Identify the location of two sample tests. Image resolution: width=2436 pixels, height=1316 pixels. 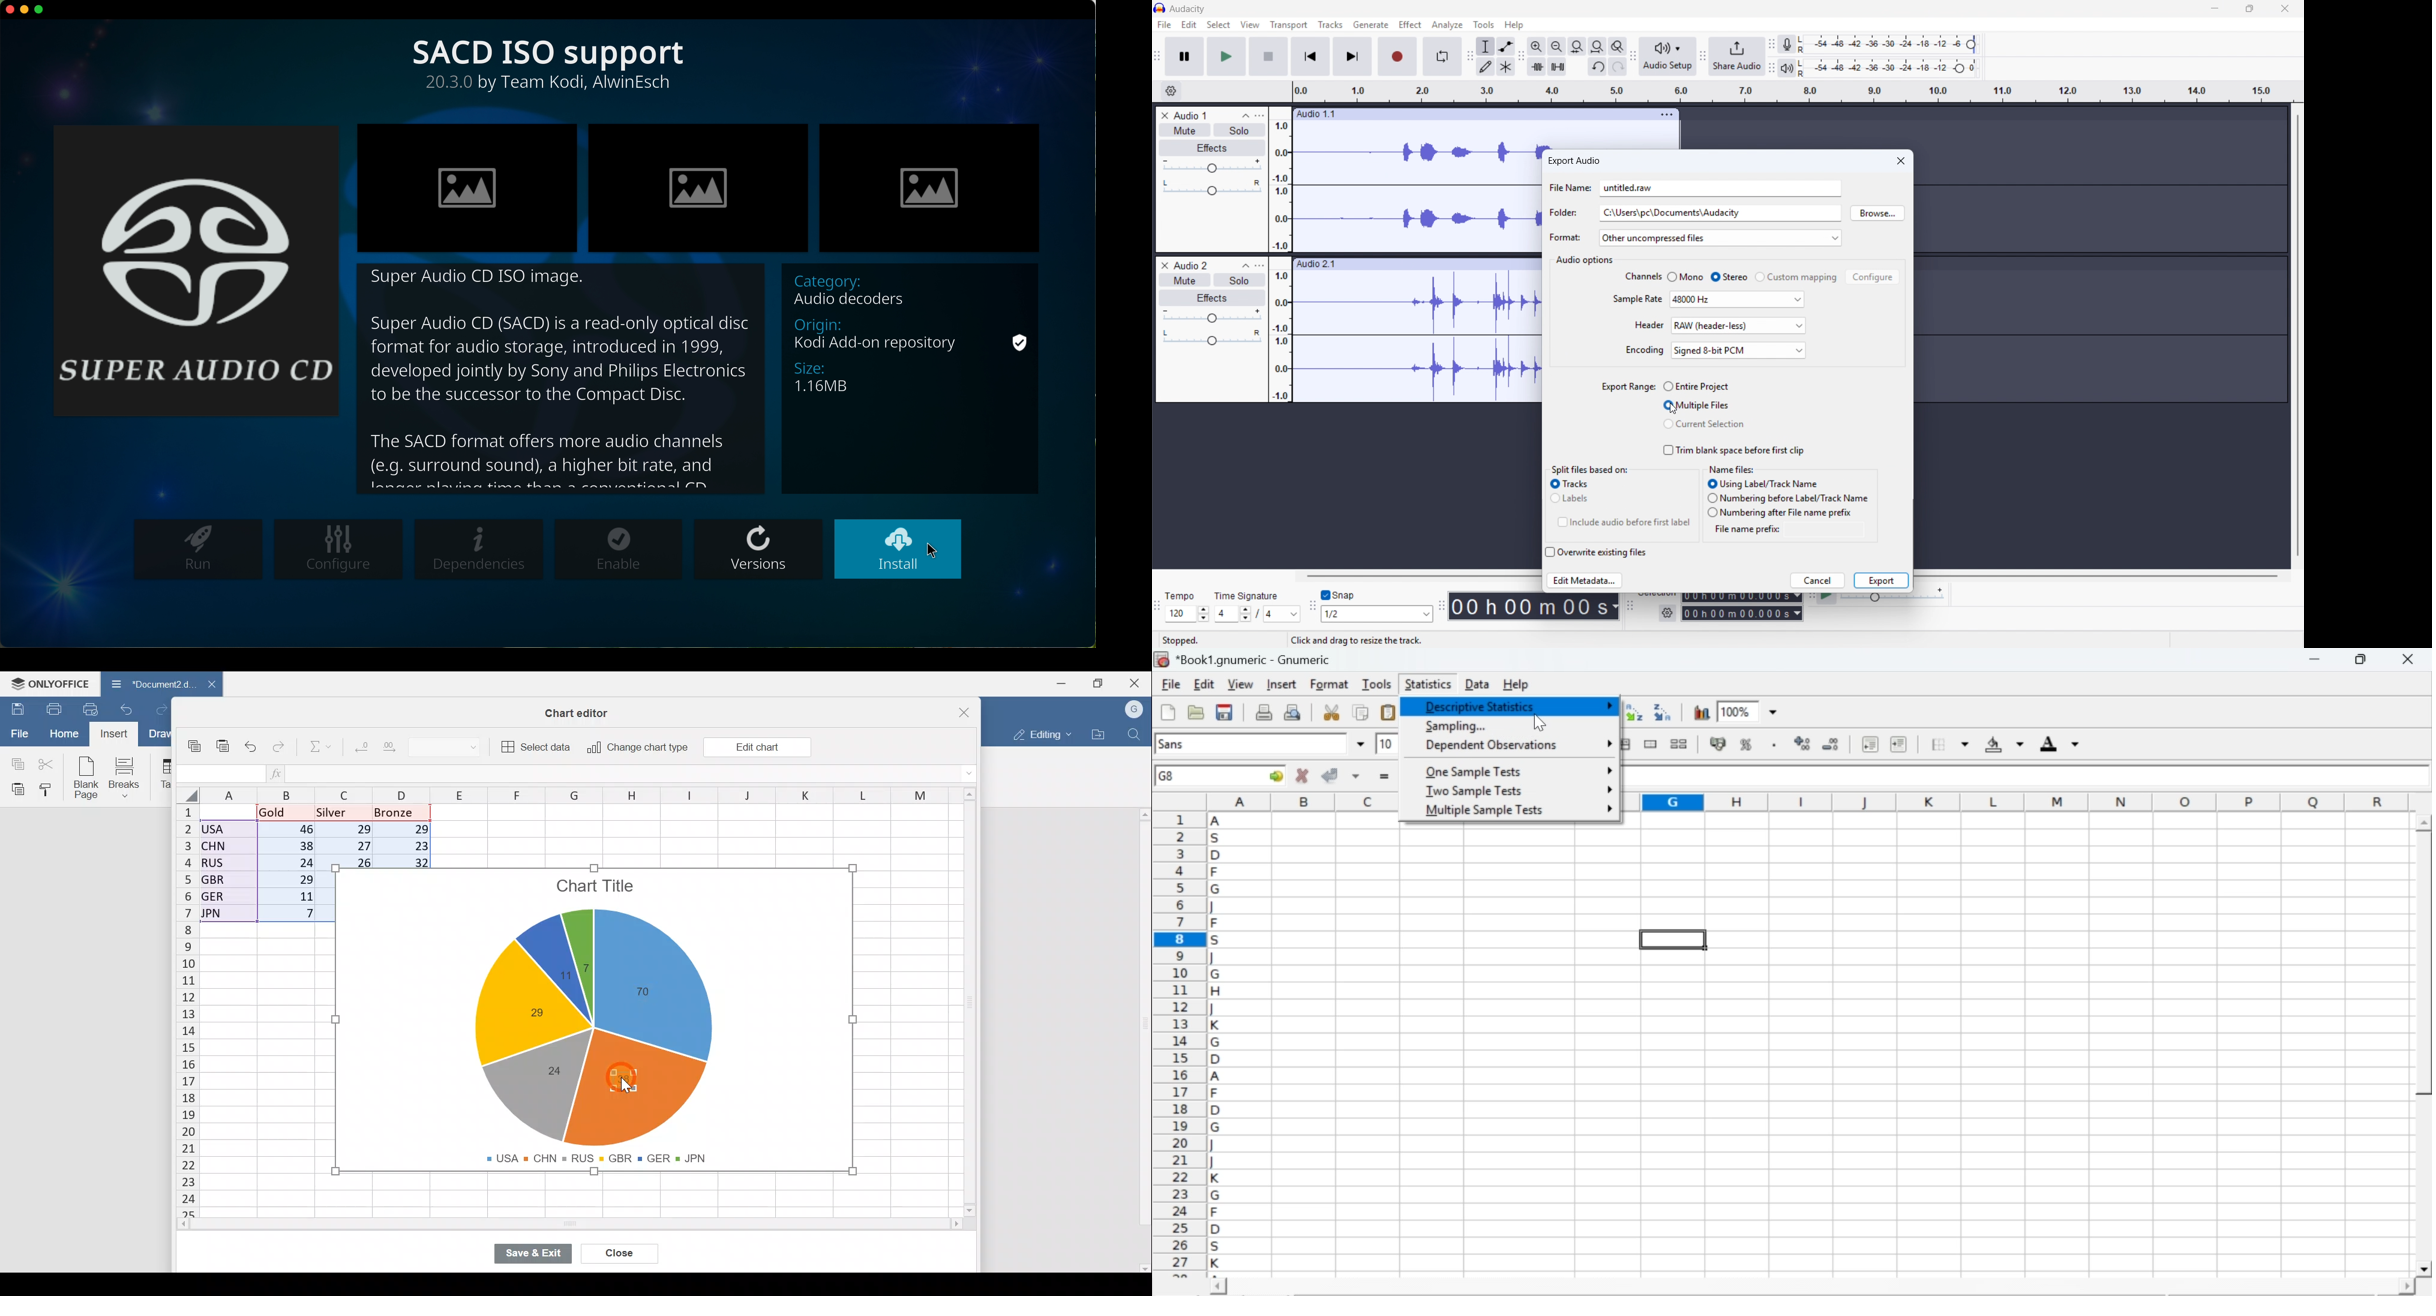
(1474, 791).